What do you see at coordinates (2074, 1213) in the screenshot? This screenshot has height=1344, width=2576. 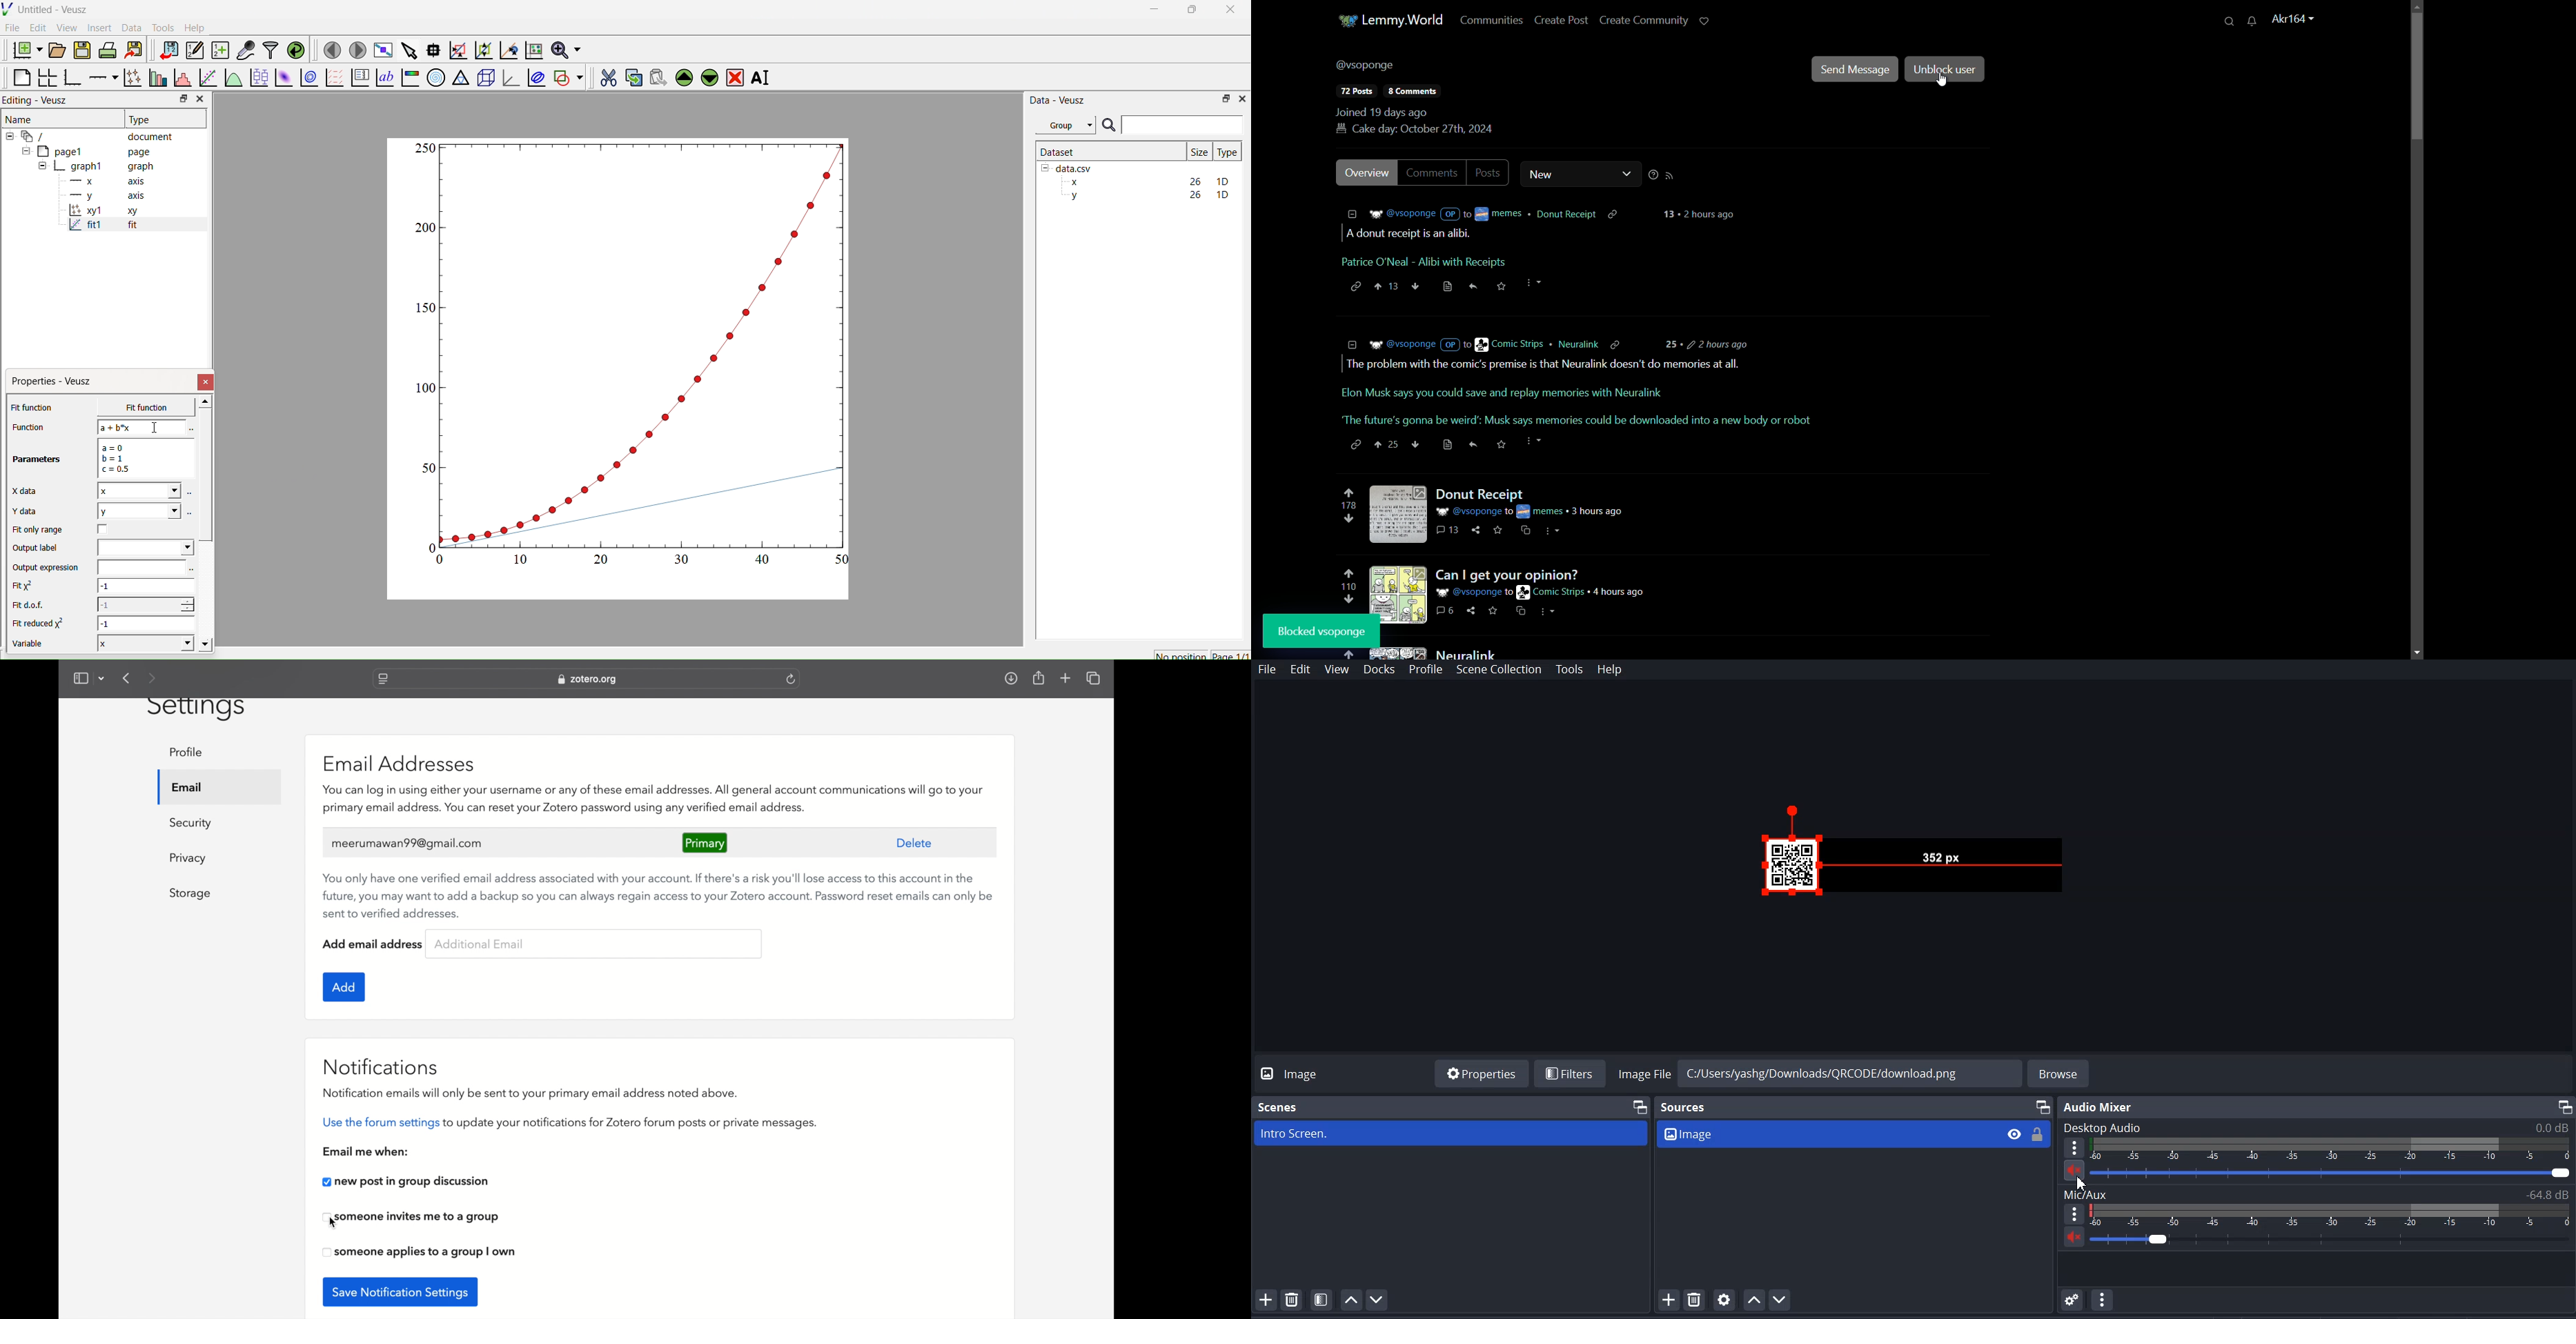 I see `More` at bounding box center [2074, 1213].